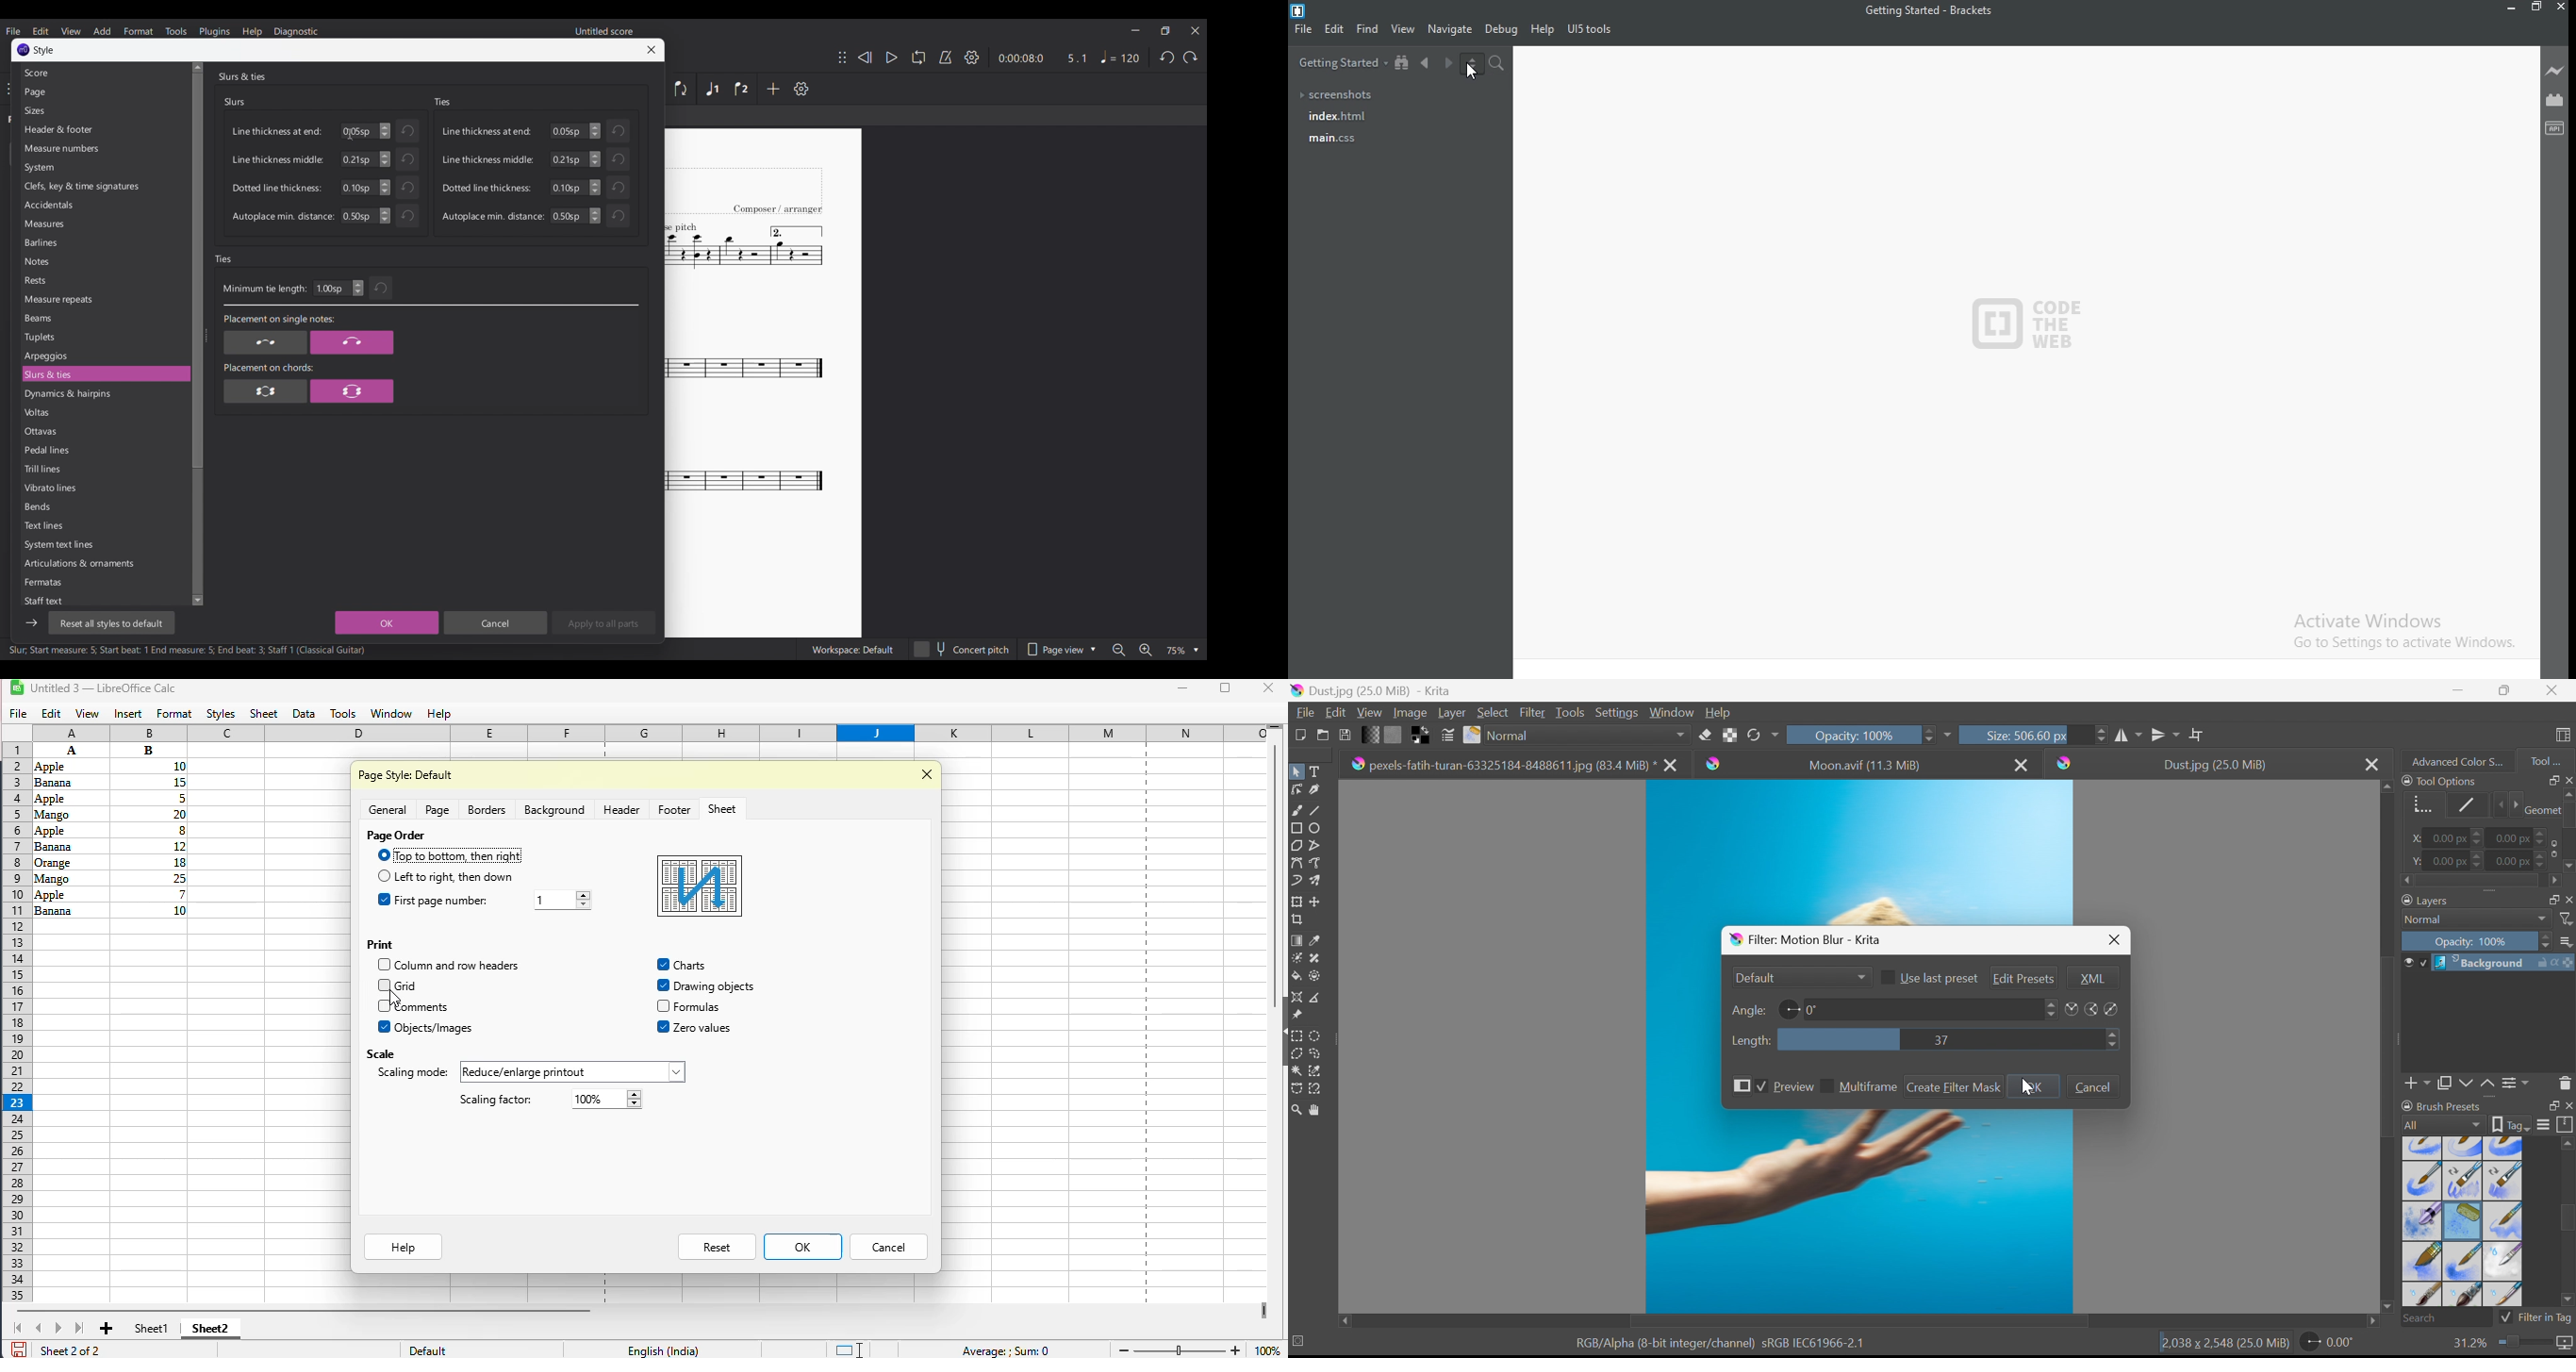 The width and height of the screenshot is (2576, 1372). What do you see at coordinates (1592, 32) in the screenshot?
I see `UI5 tools` at bounding box center [1592, 32].